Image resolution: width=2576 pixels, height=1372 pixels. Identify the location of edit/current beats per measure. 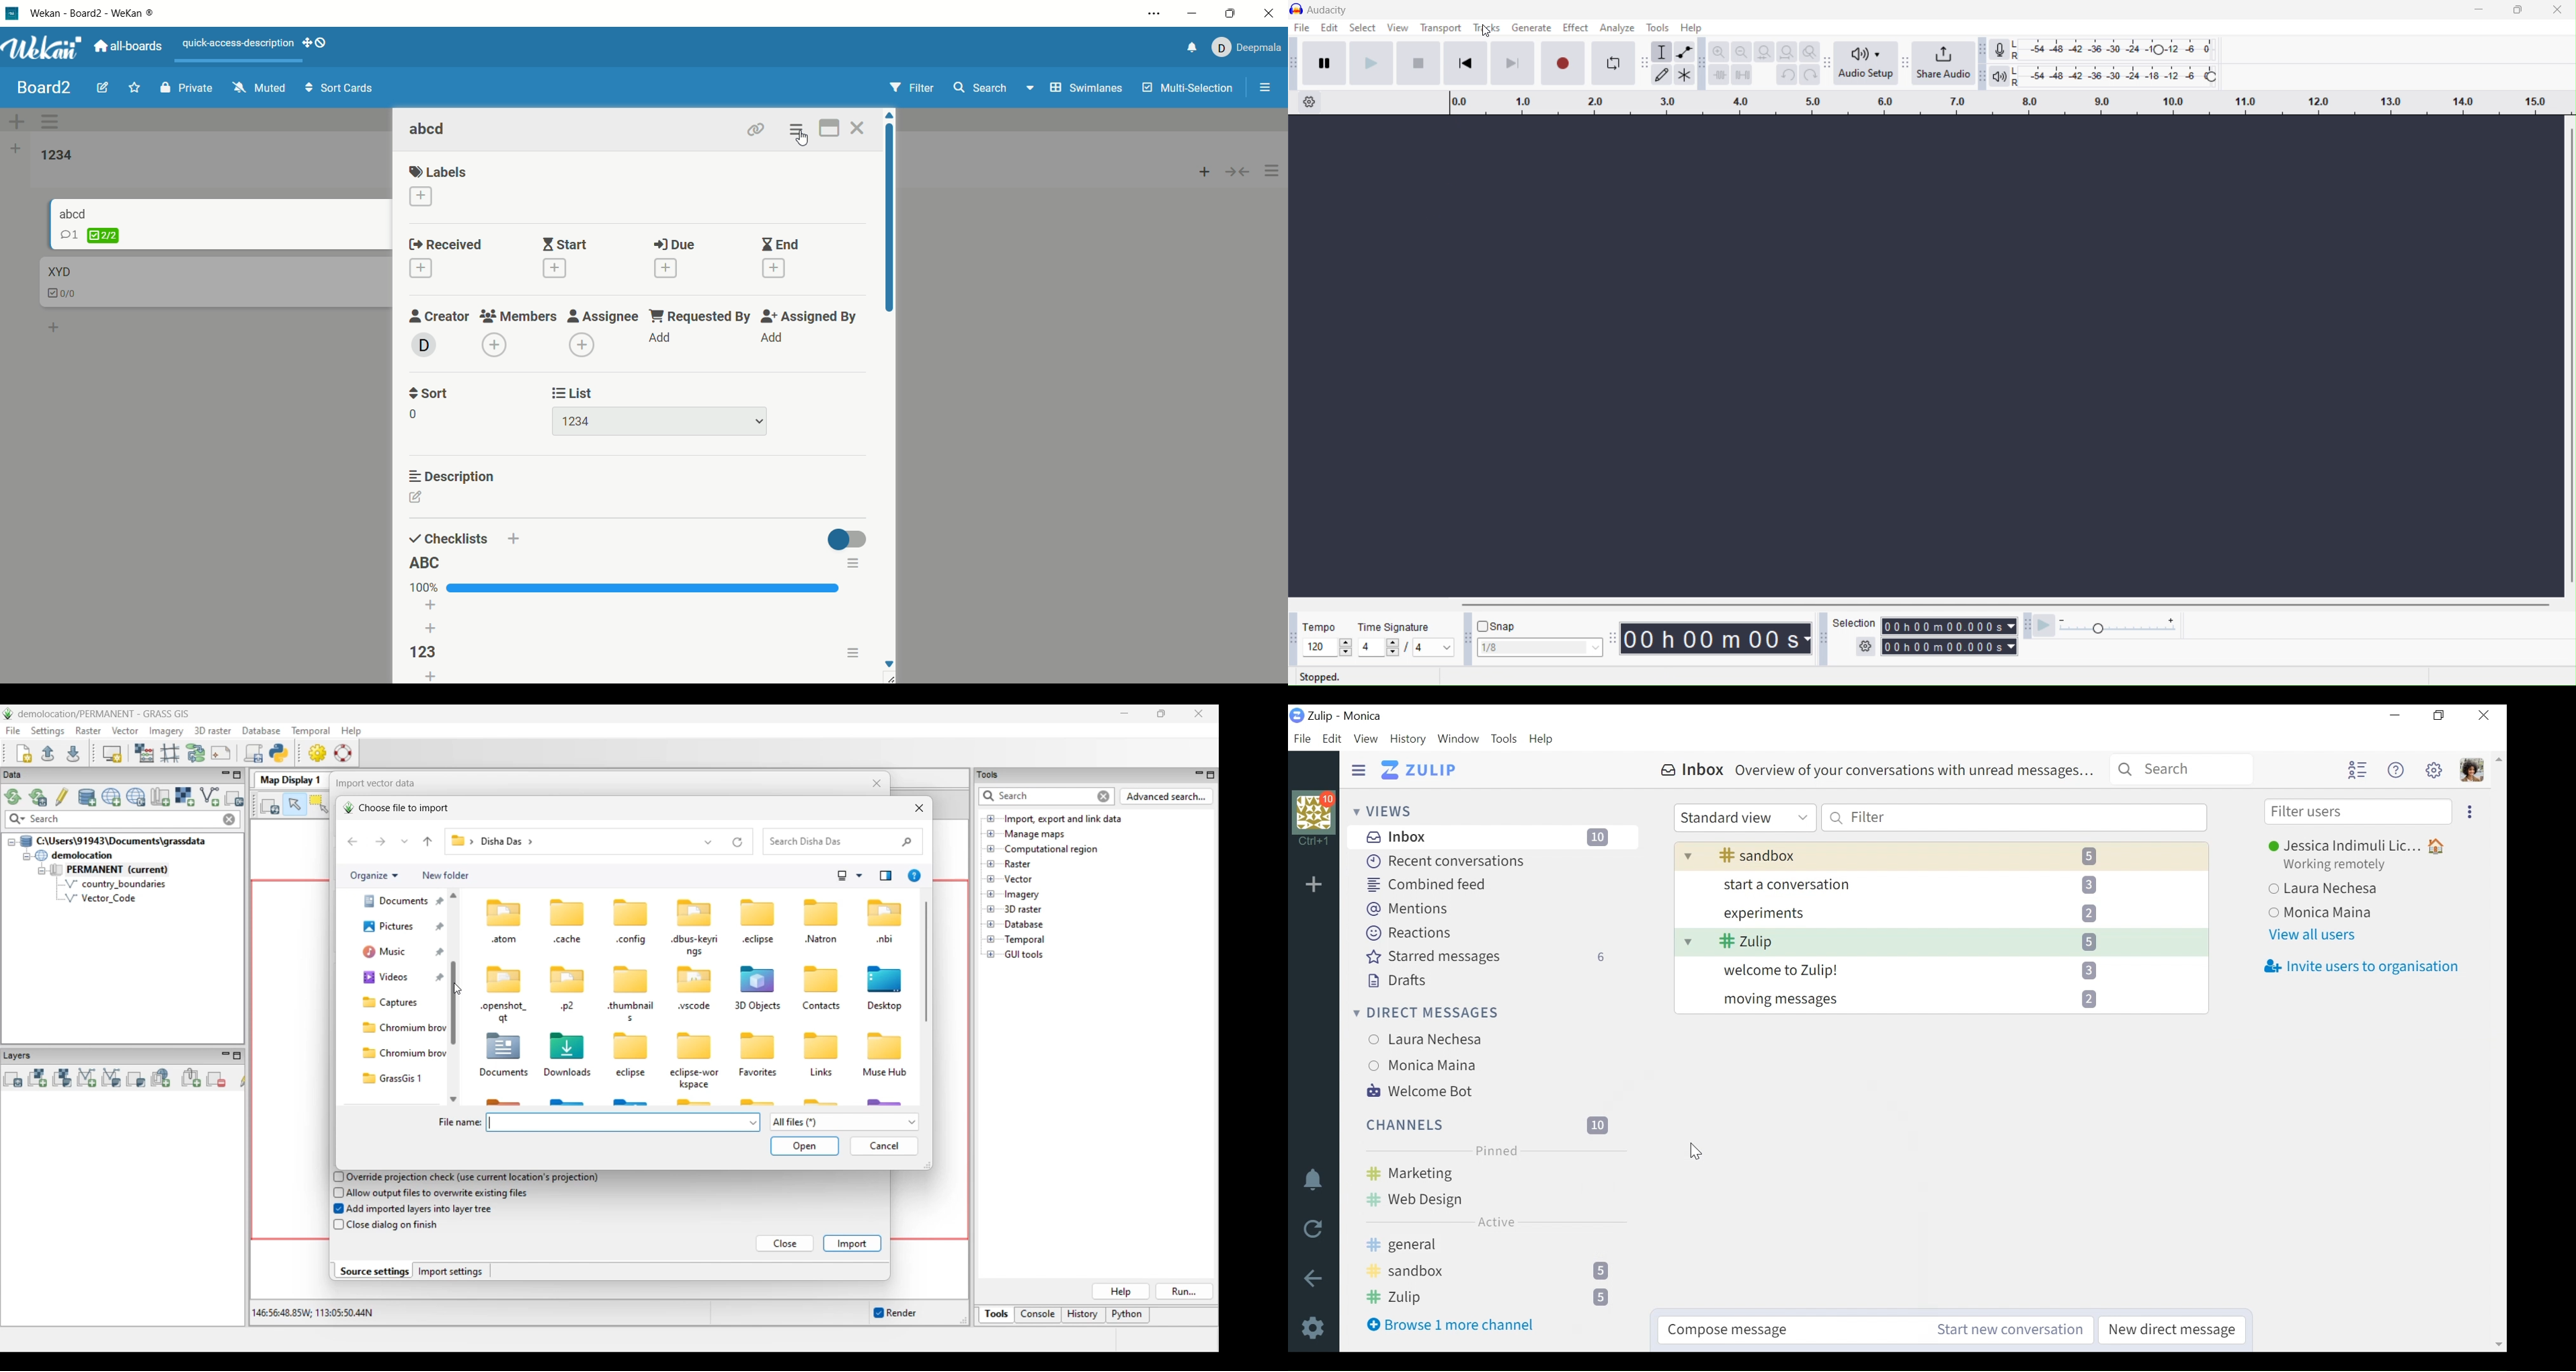
(1369, 647).